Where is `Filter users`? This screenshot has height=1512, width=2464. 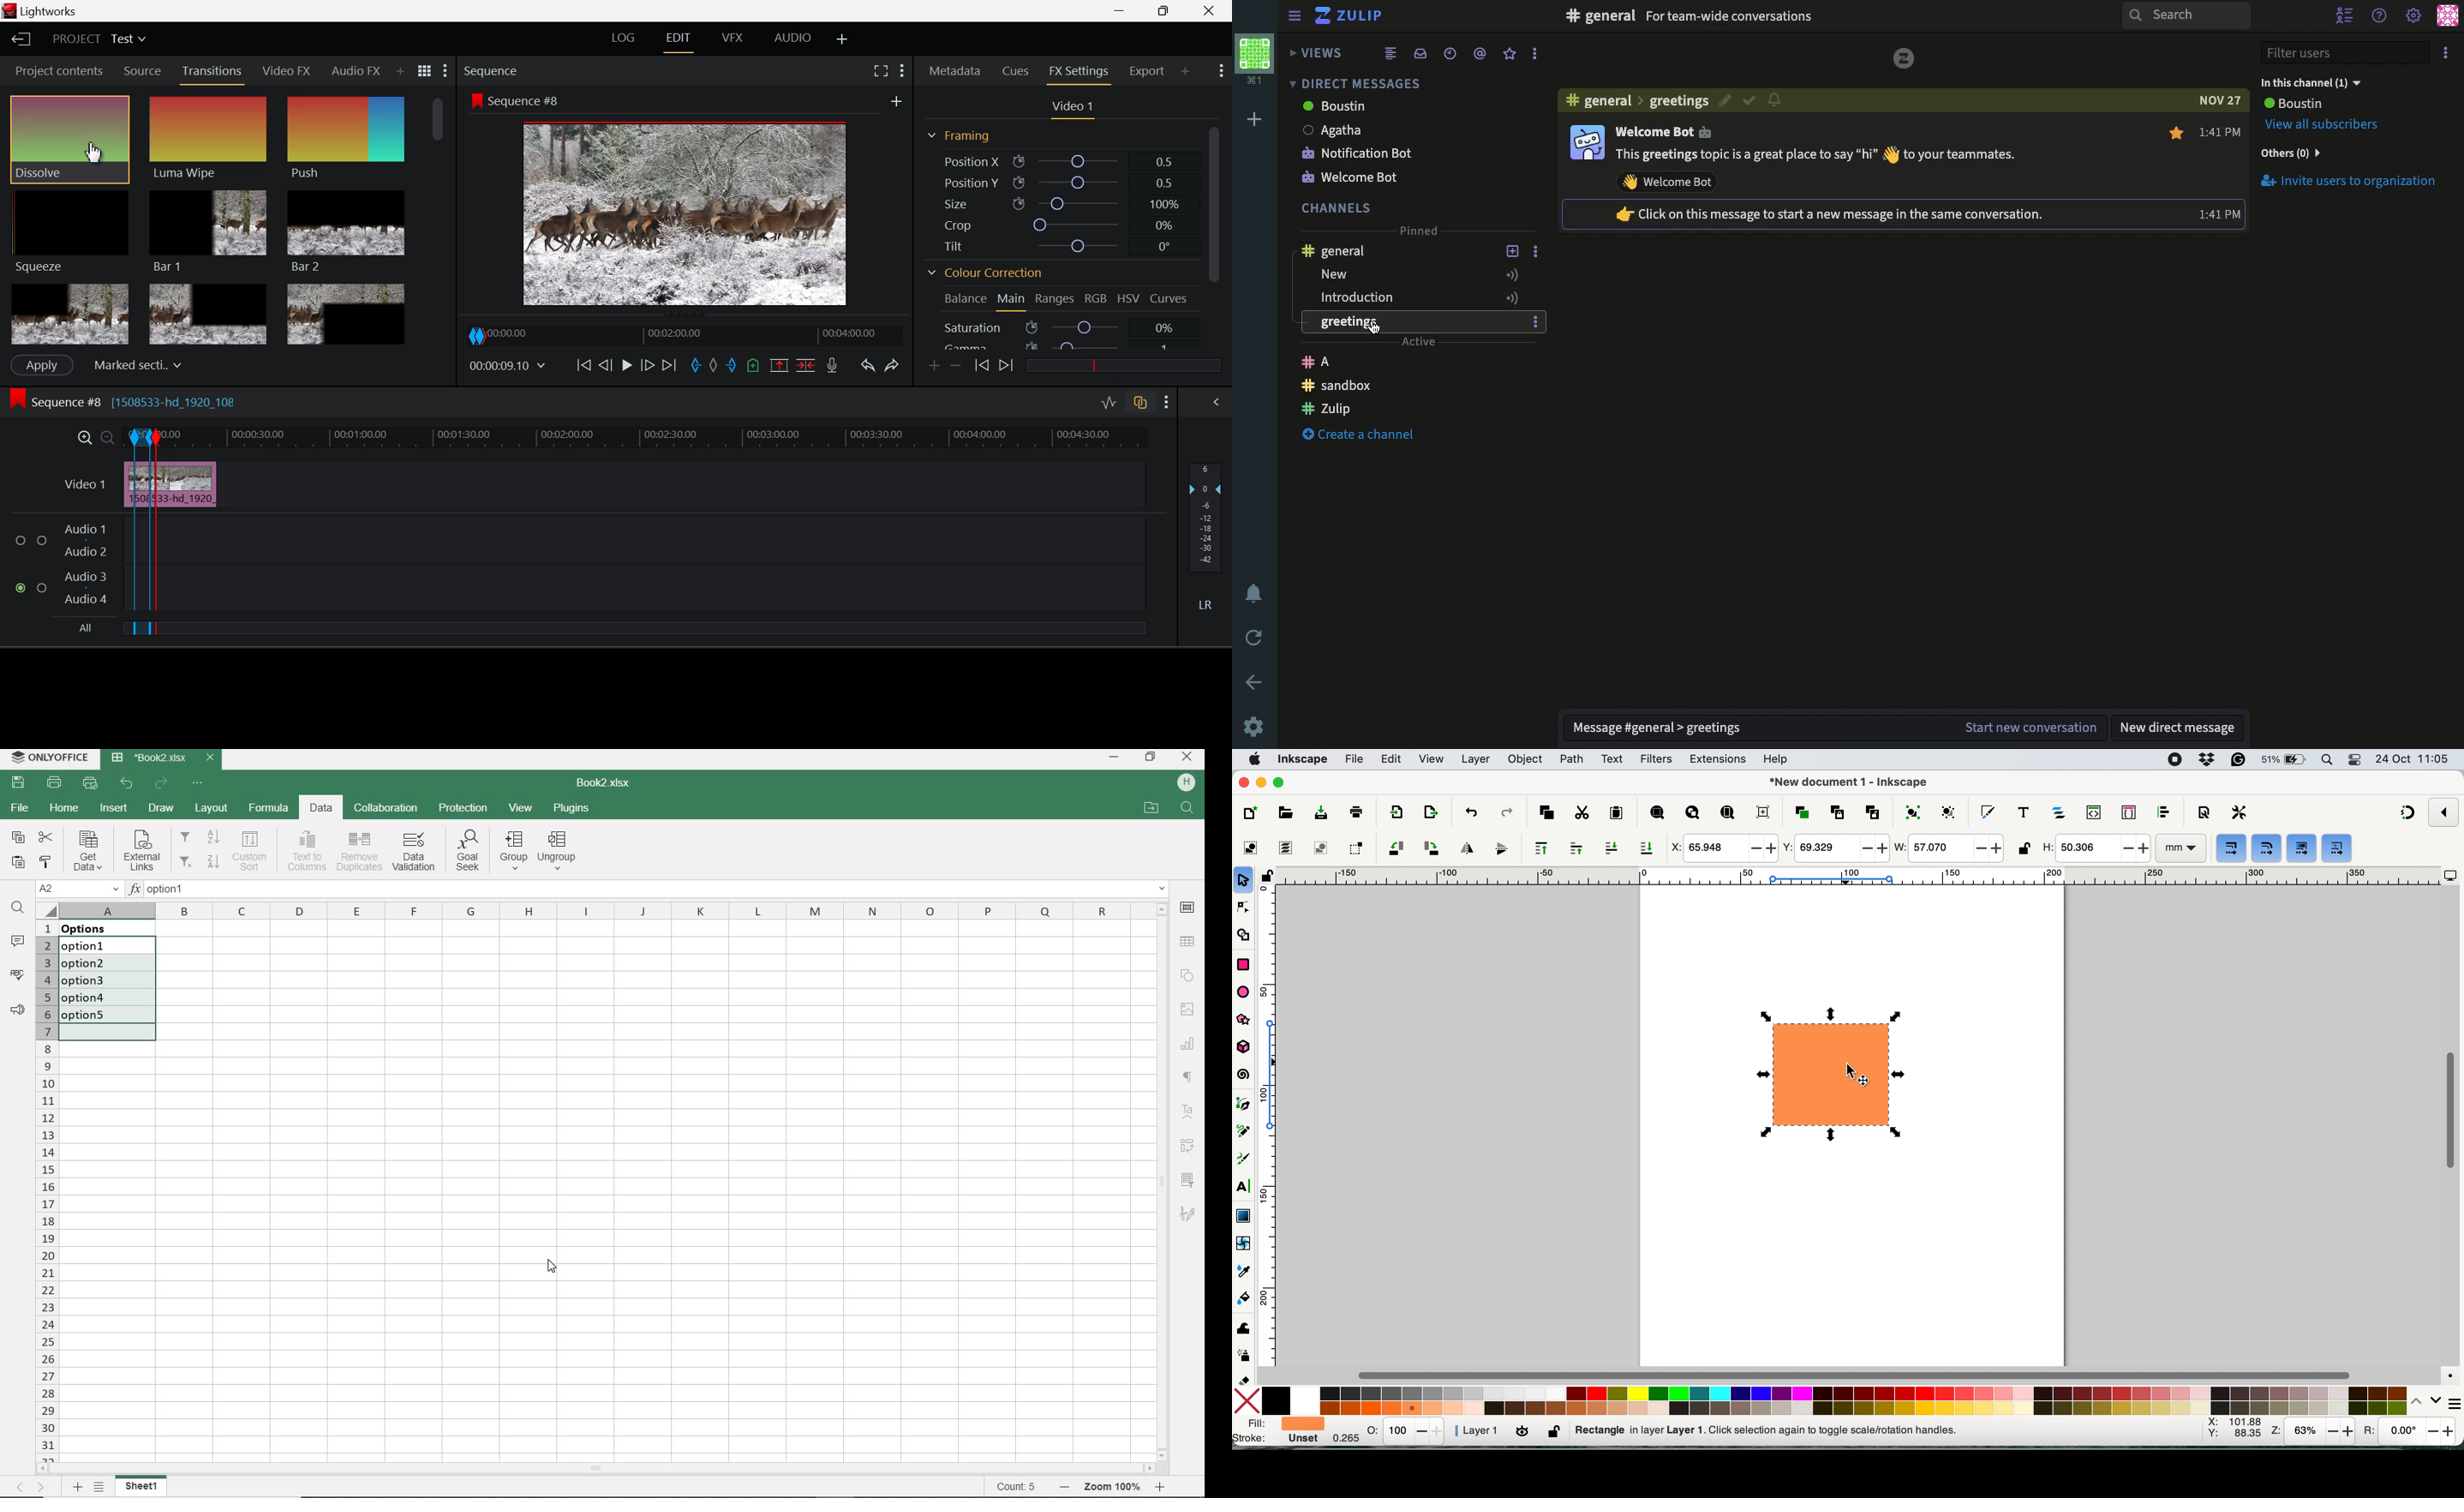
Filter users is located at coordinates (2346, 54).